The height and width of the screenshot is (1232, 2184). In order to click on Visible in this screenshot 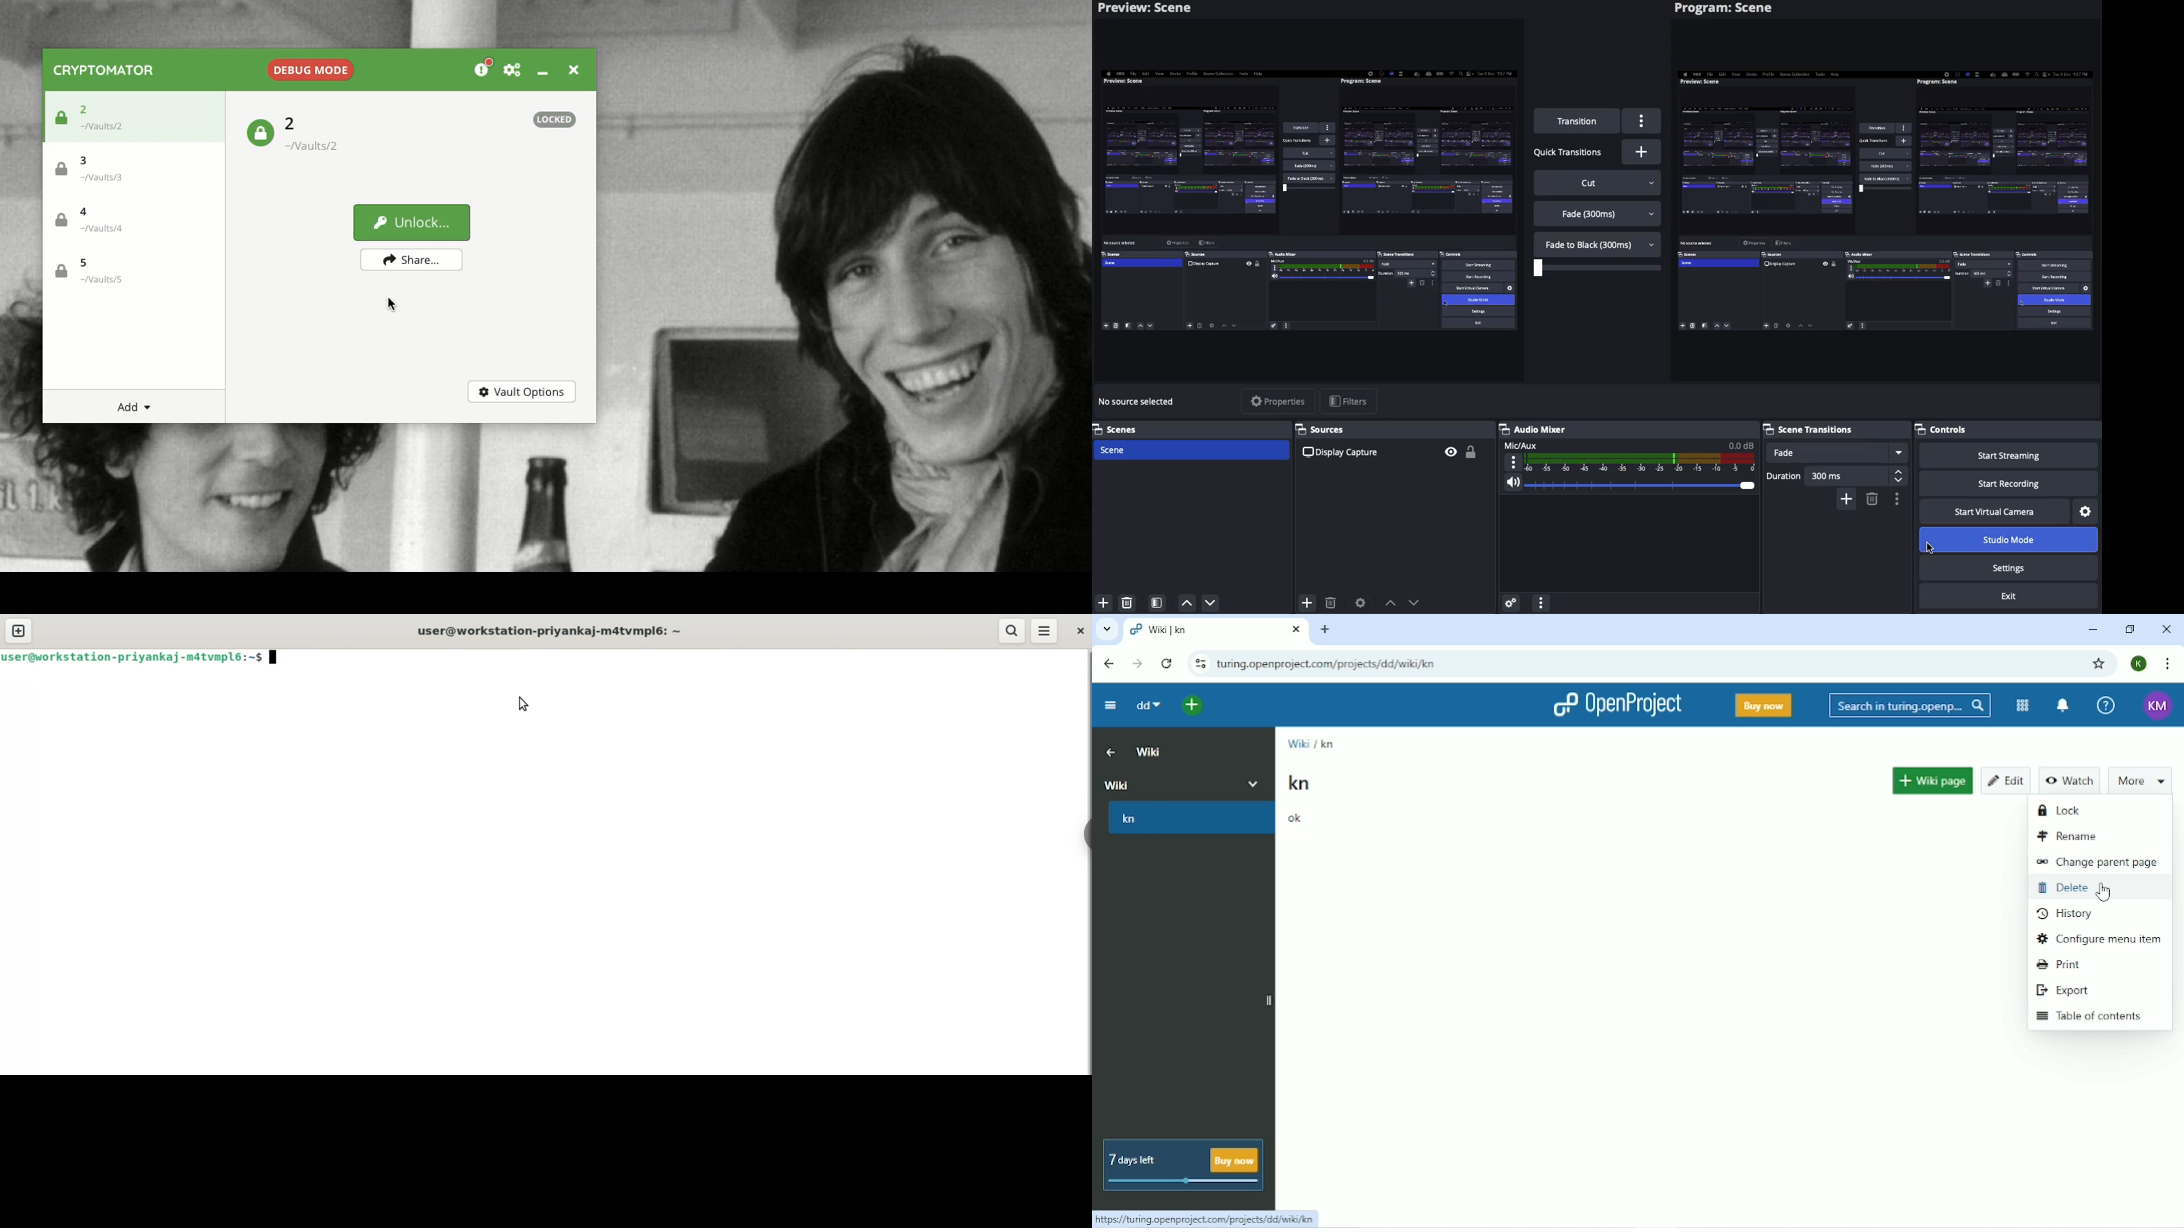, I will do `click(1452, 452)`.